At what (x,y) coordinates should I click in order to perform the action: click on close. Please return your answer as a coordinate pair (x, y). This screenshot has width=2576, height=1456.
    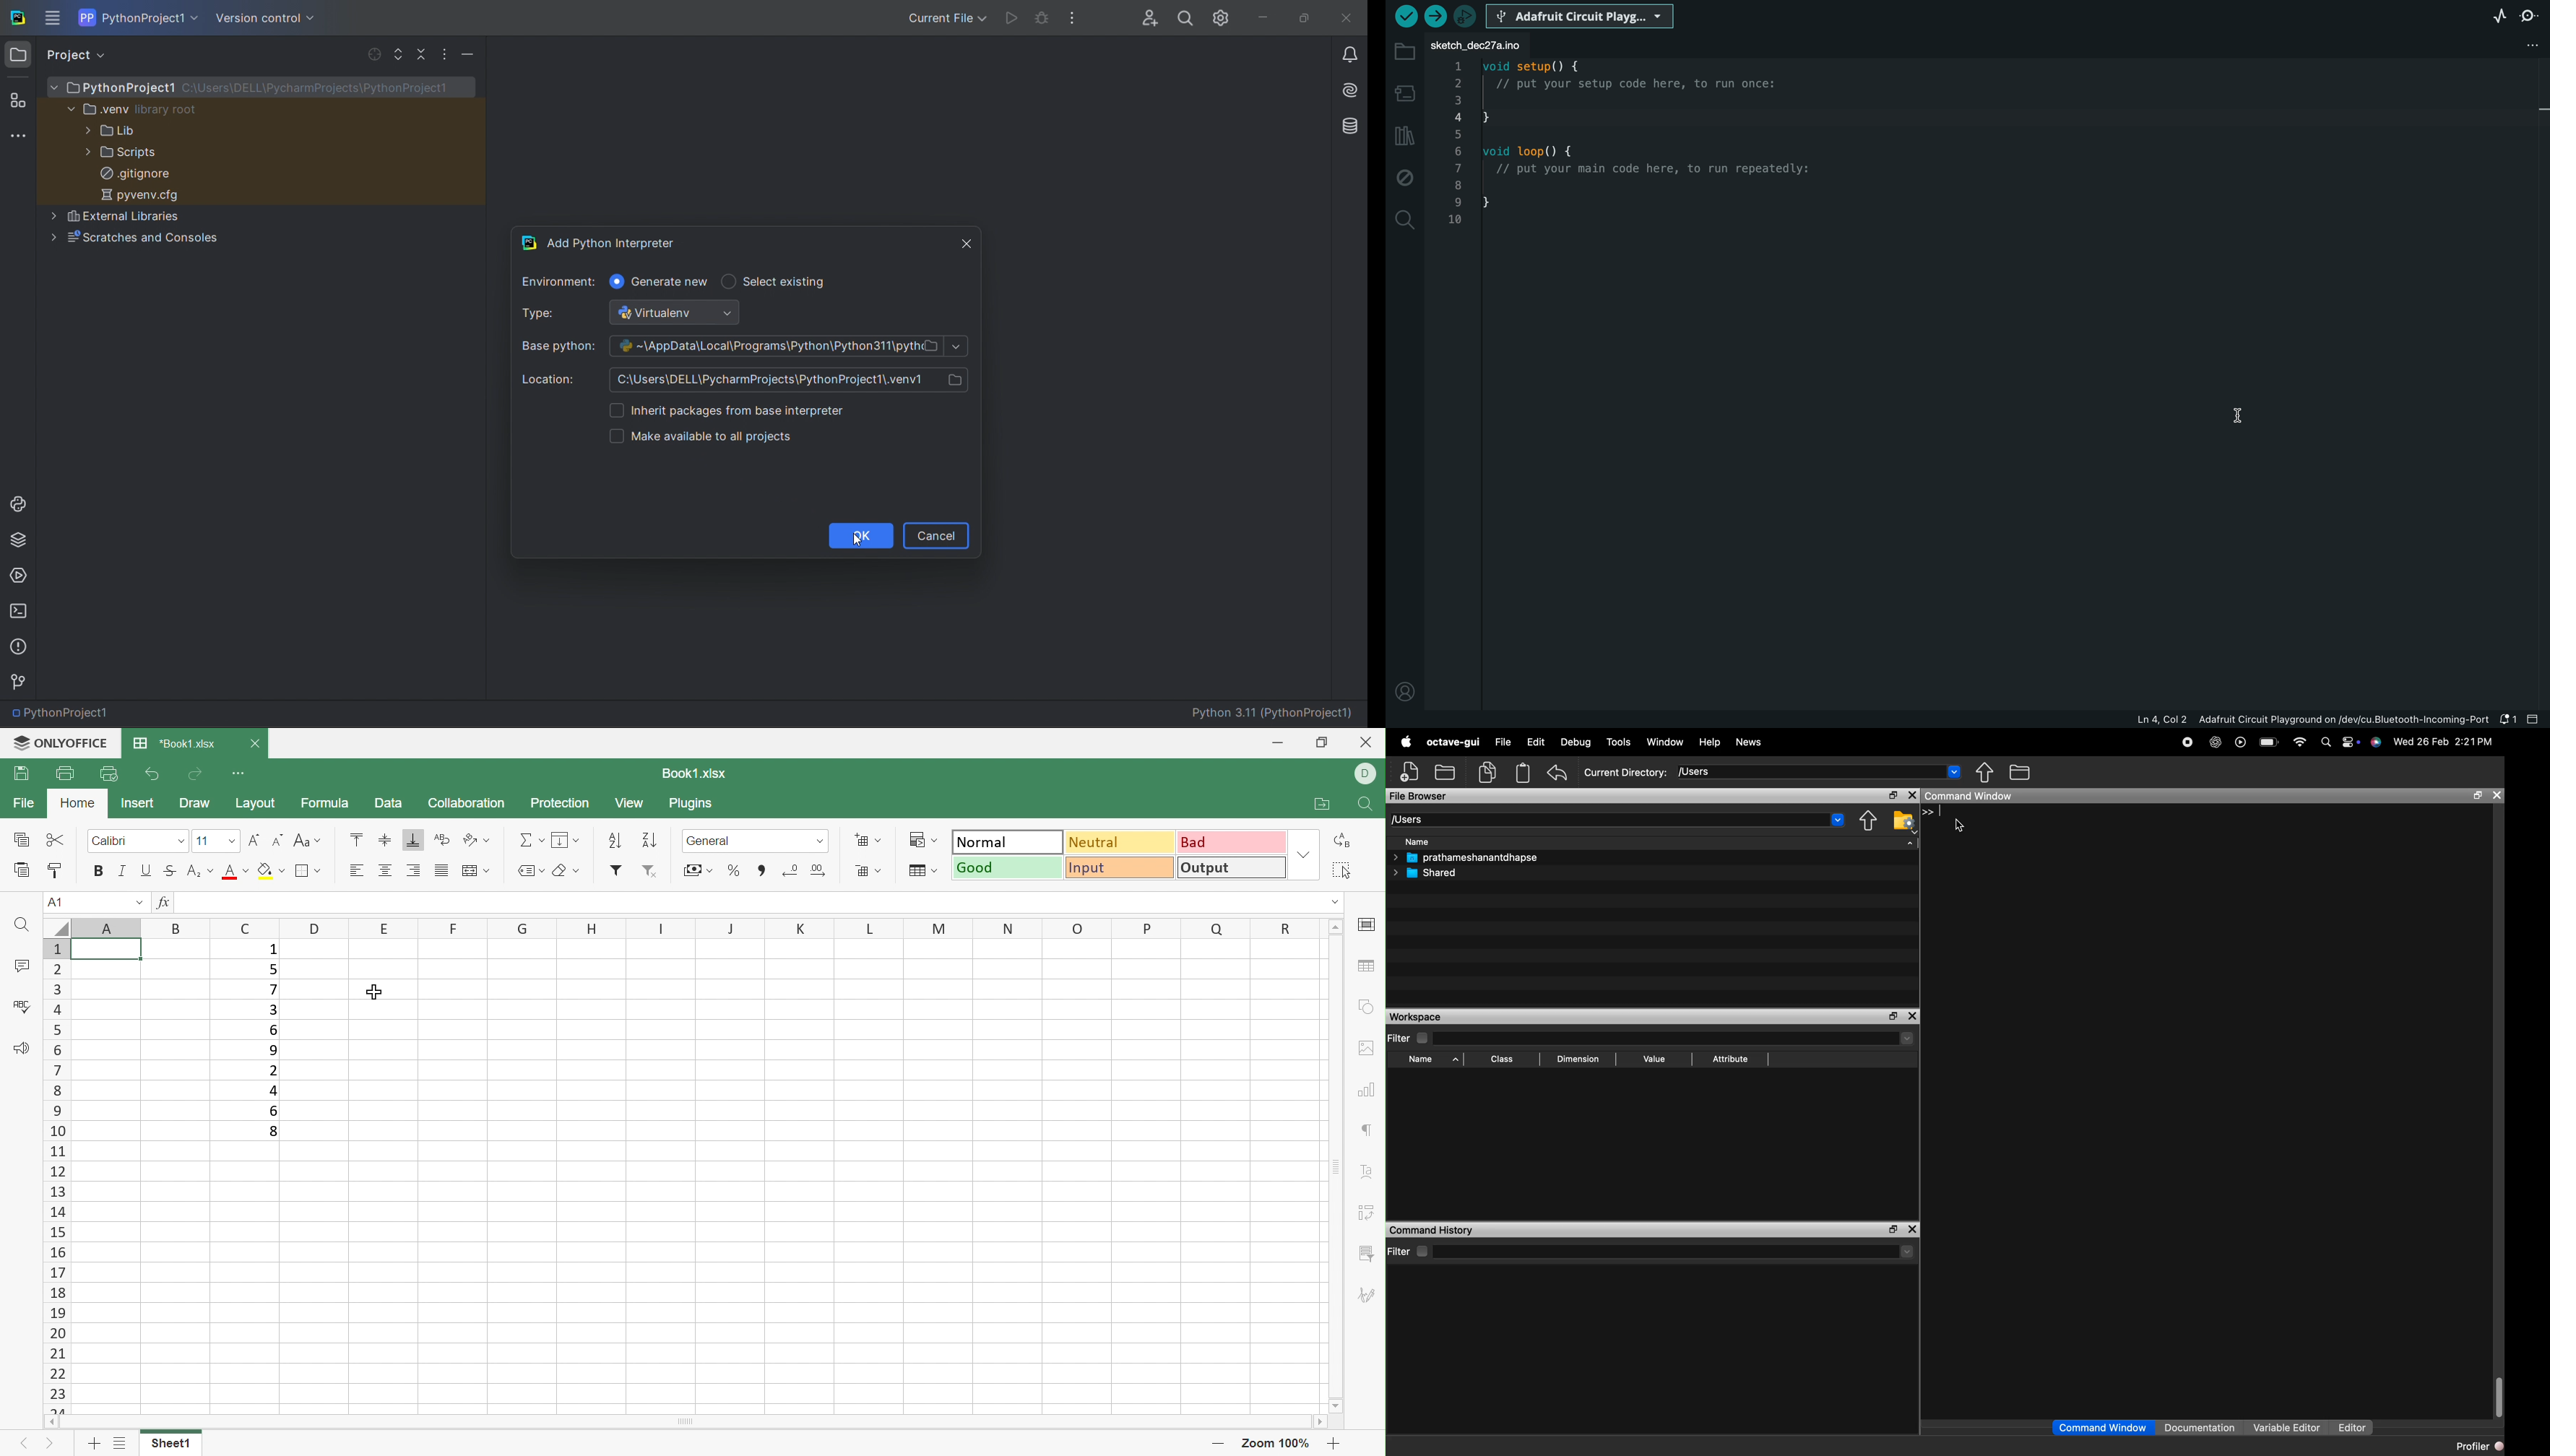
    Looking at the image, I should click on (965, 239).